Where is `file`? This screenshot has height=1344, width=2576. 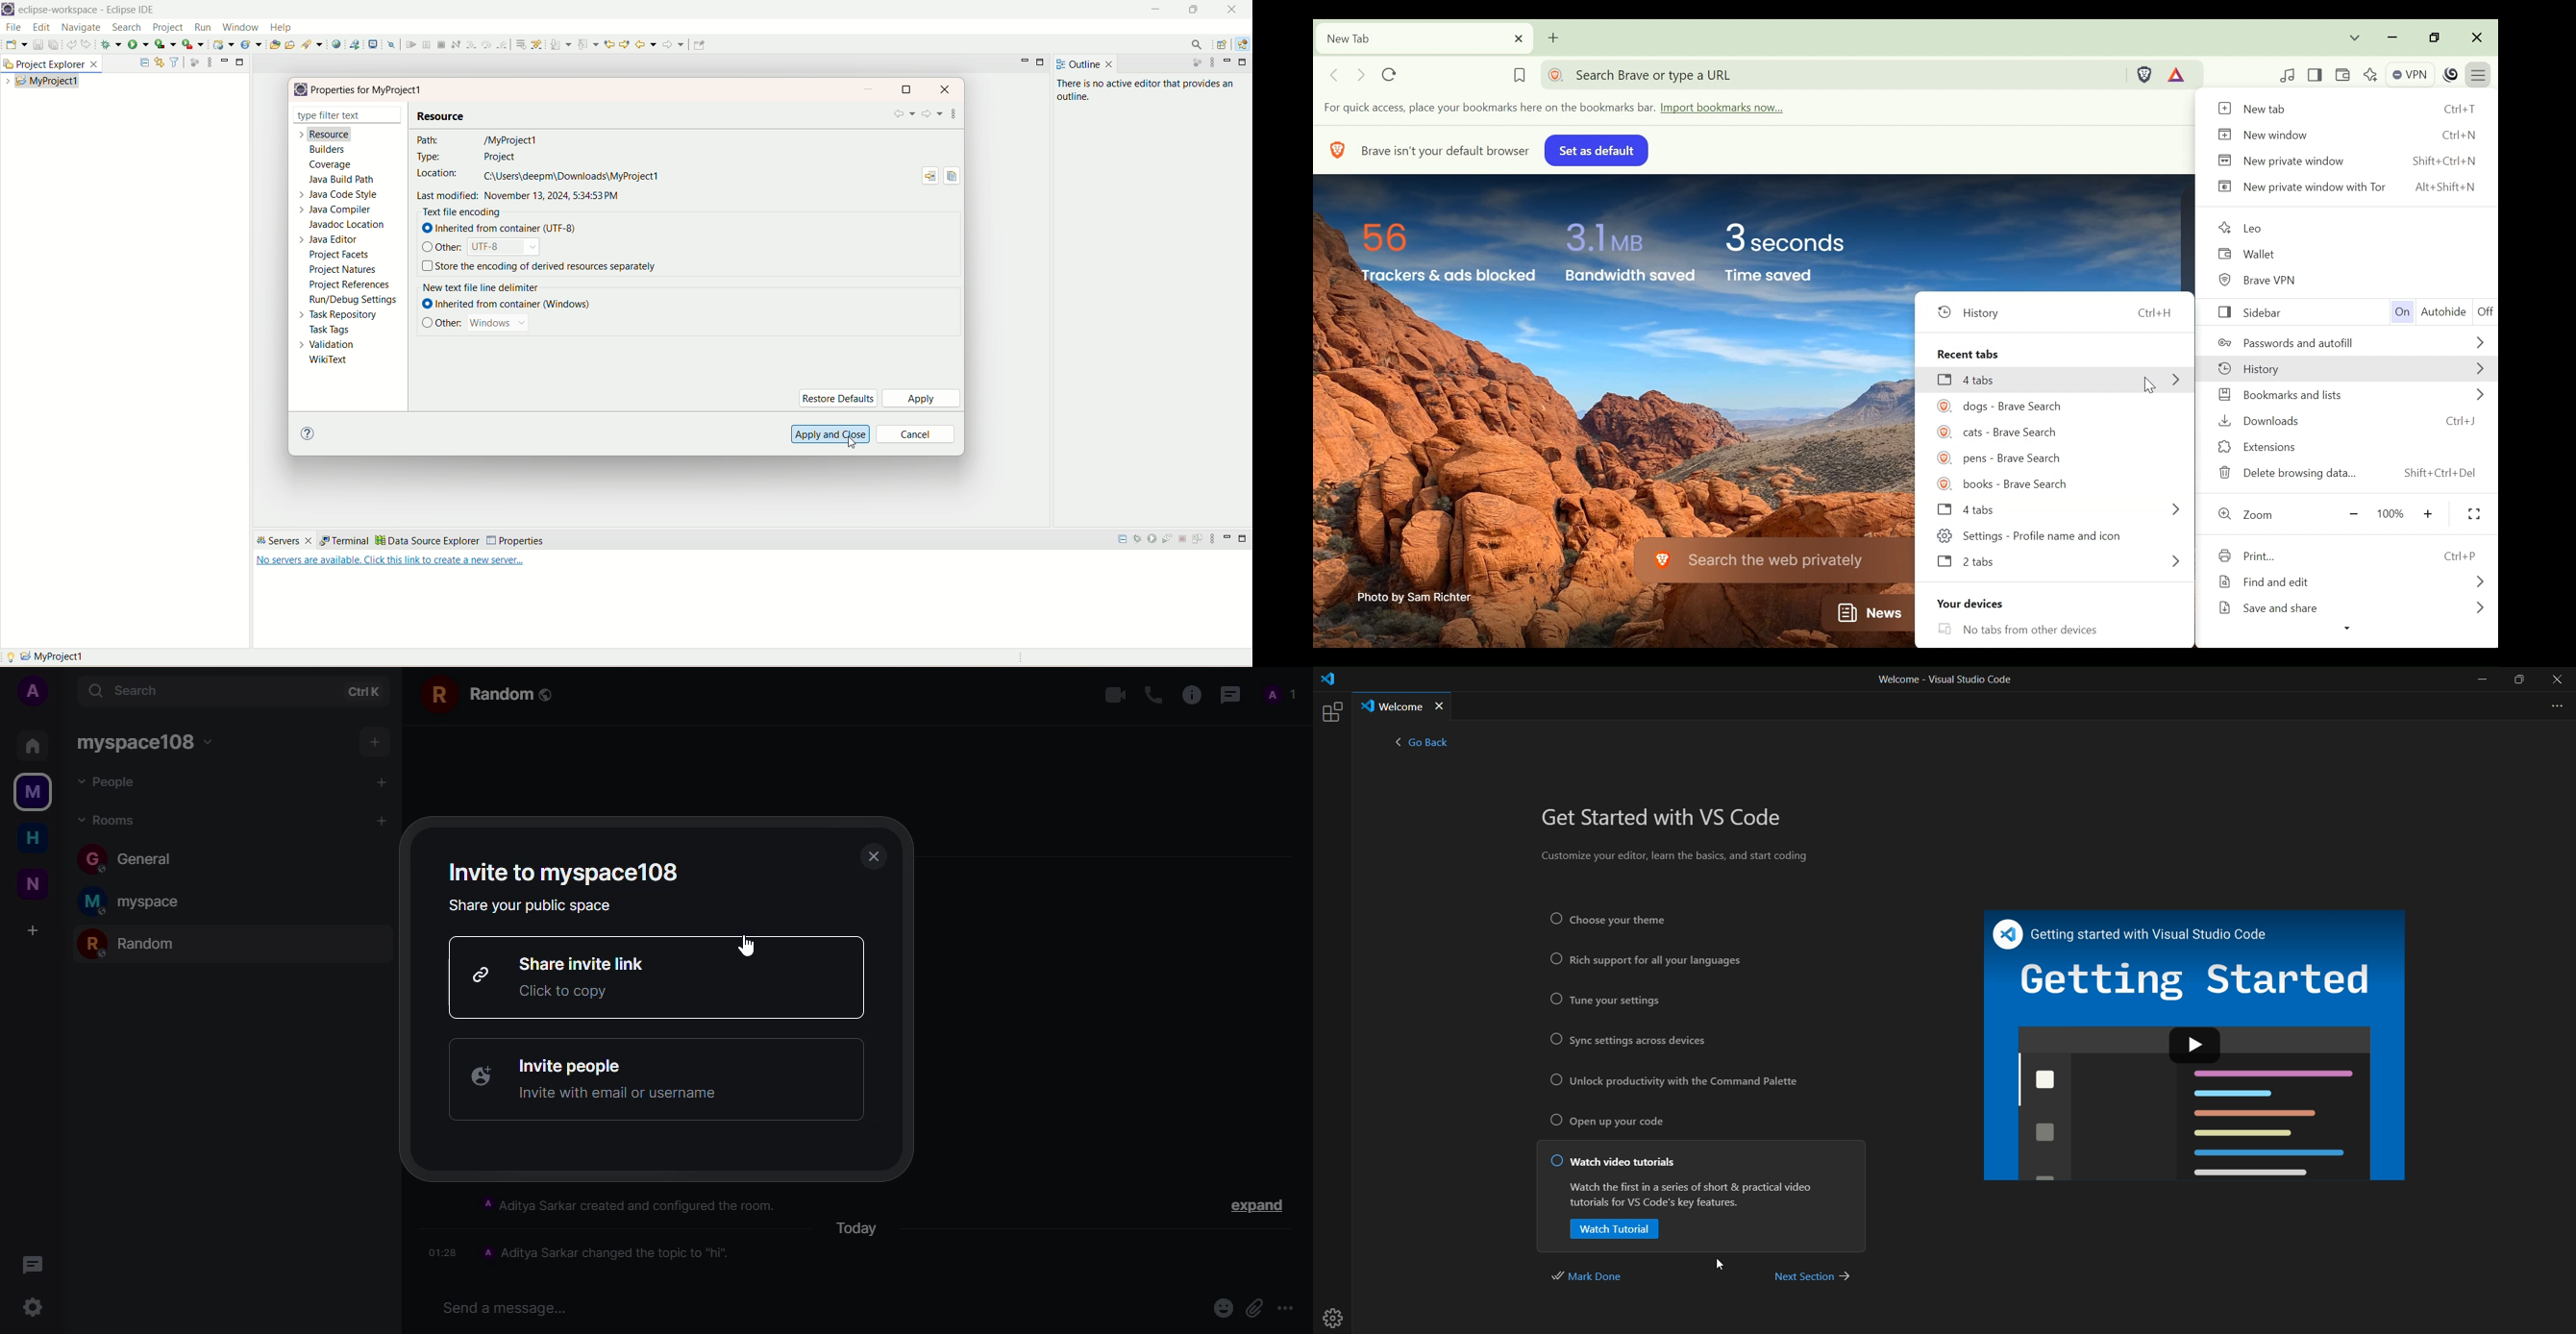 file is located at coordinates (12, 28).